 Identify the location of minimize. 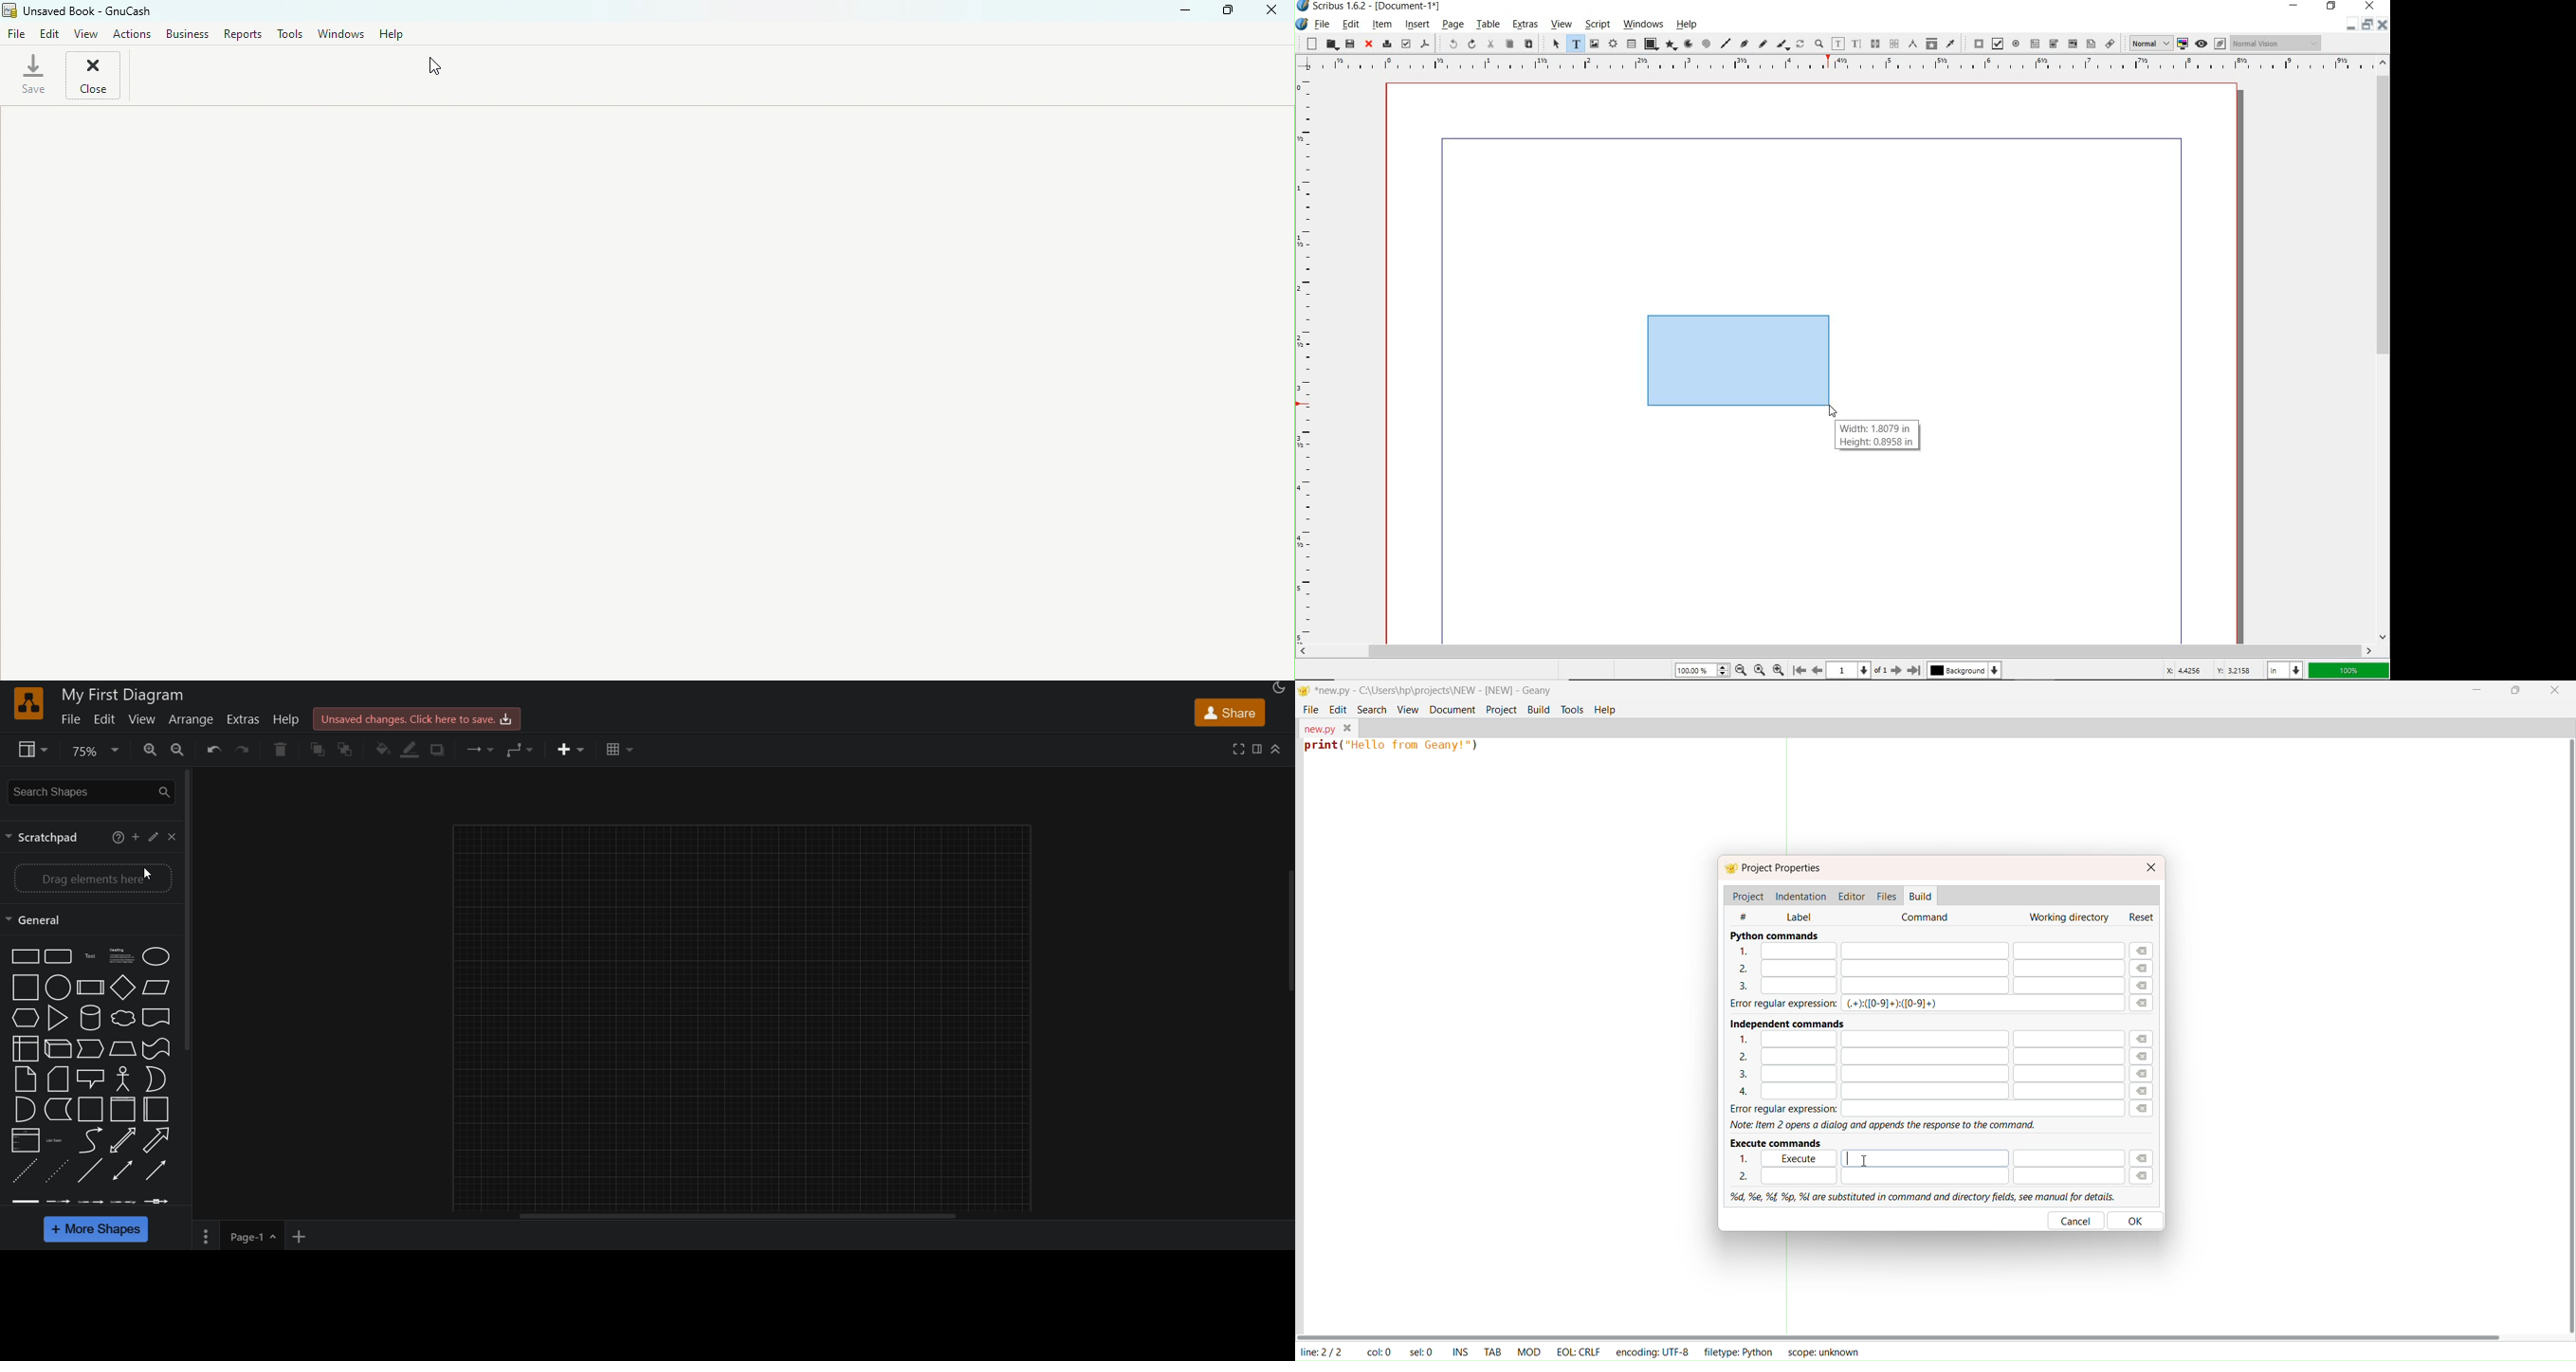
(2476, 689).